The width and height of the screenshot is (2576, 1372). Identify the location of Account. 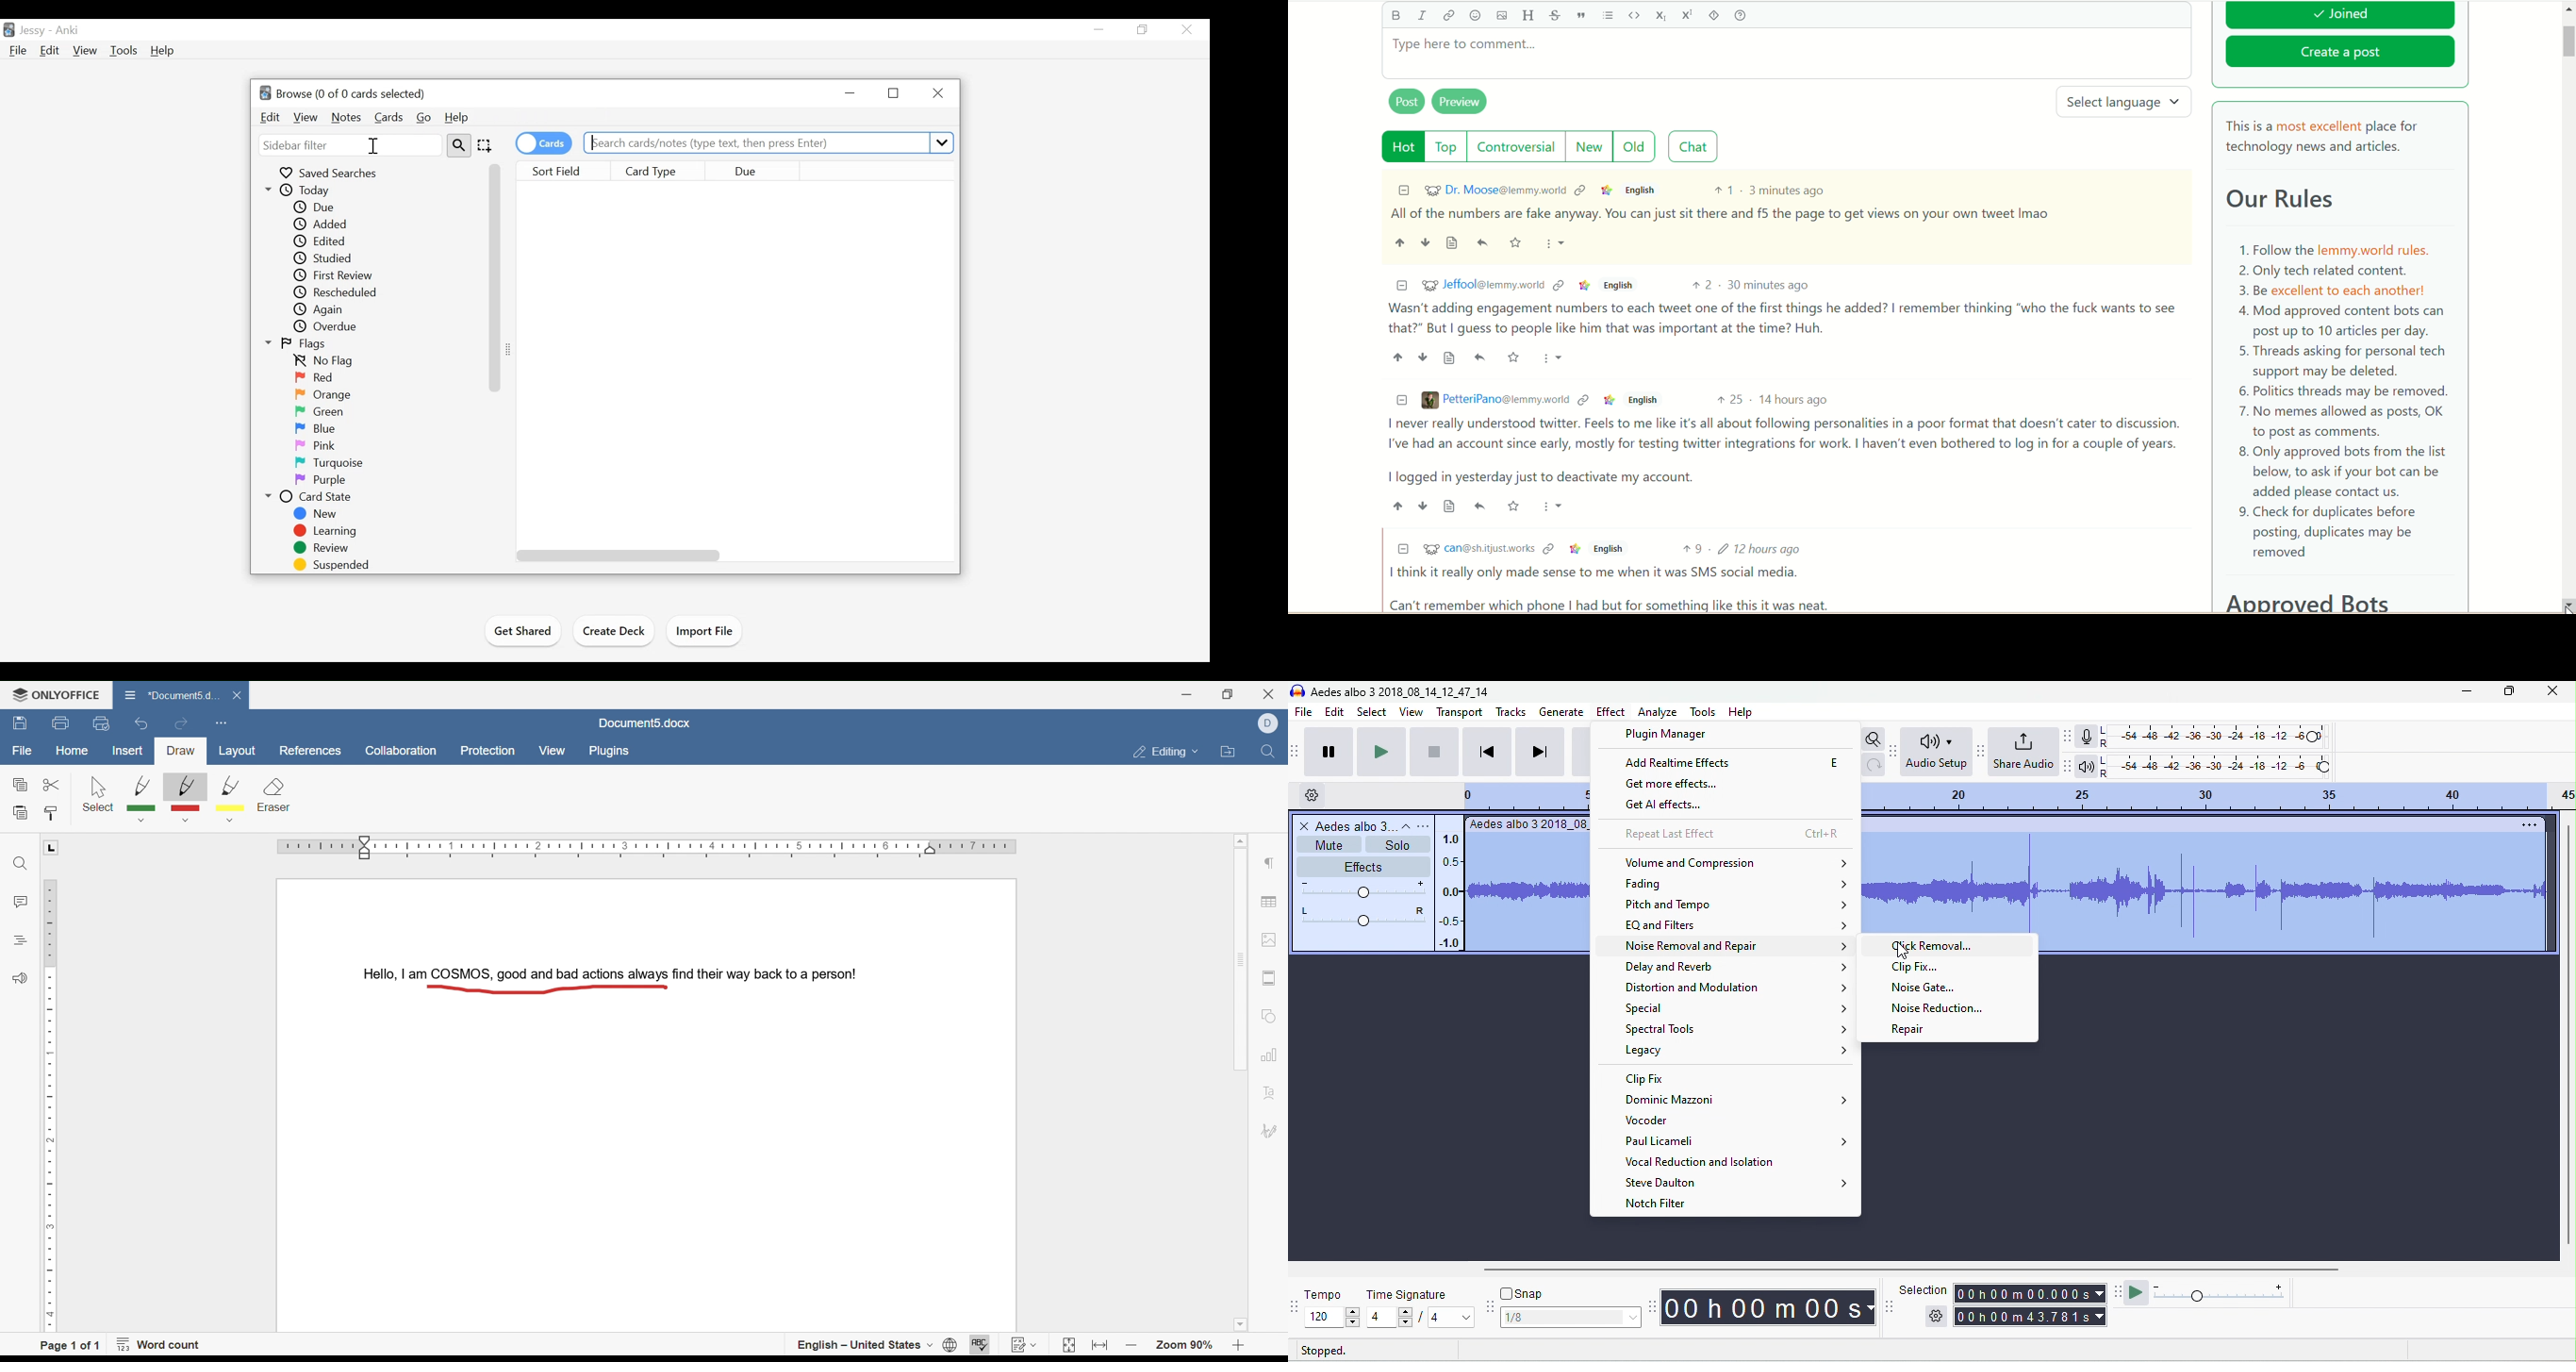
(1272, 723).